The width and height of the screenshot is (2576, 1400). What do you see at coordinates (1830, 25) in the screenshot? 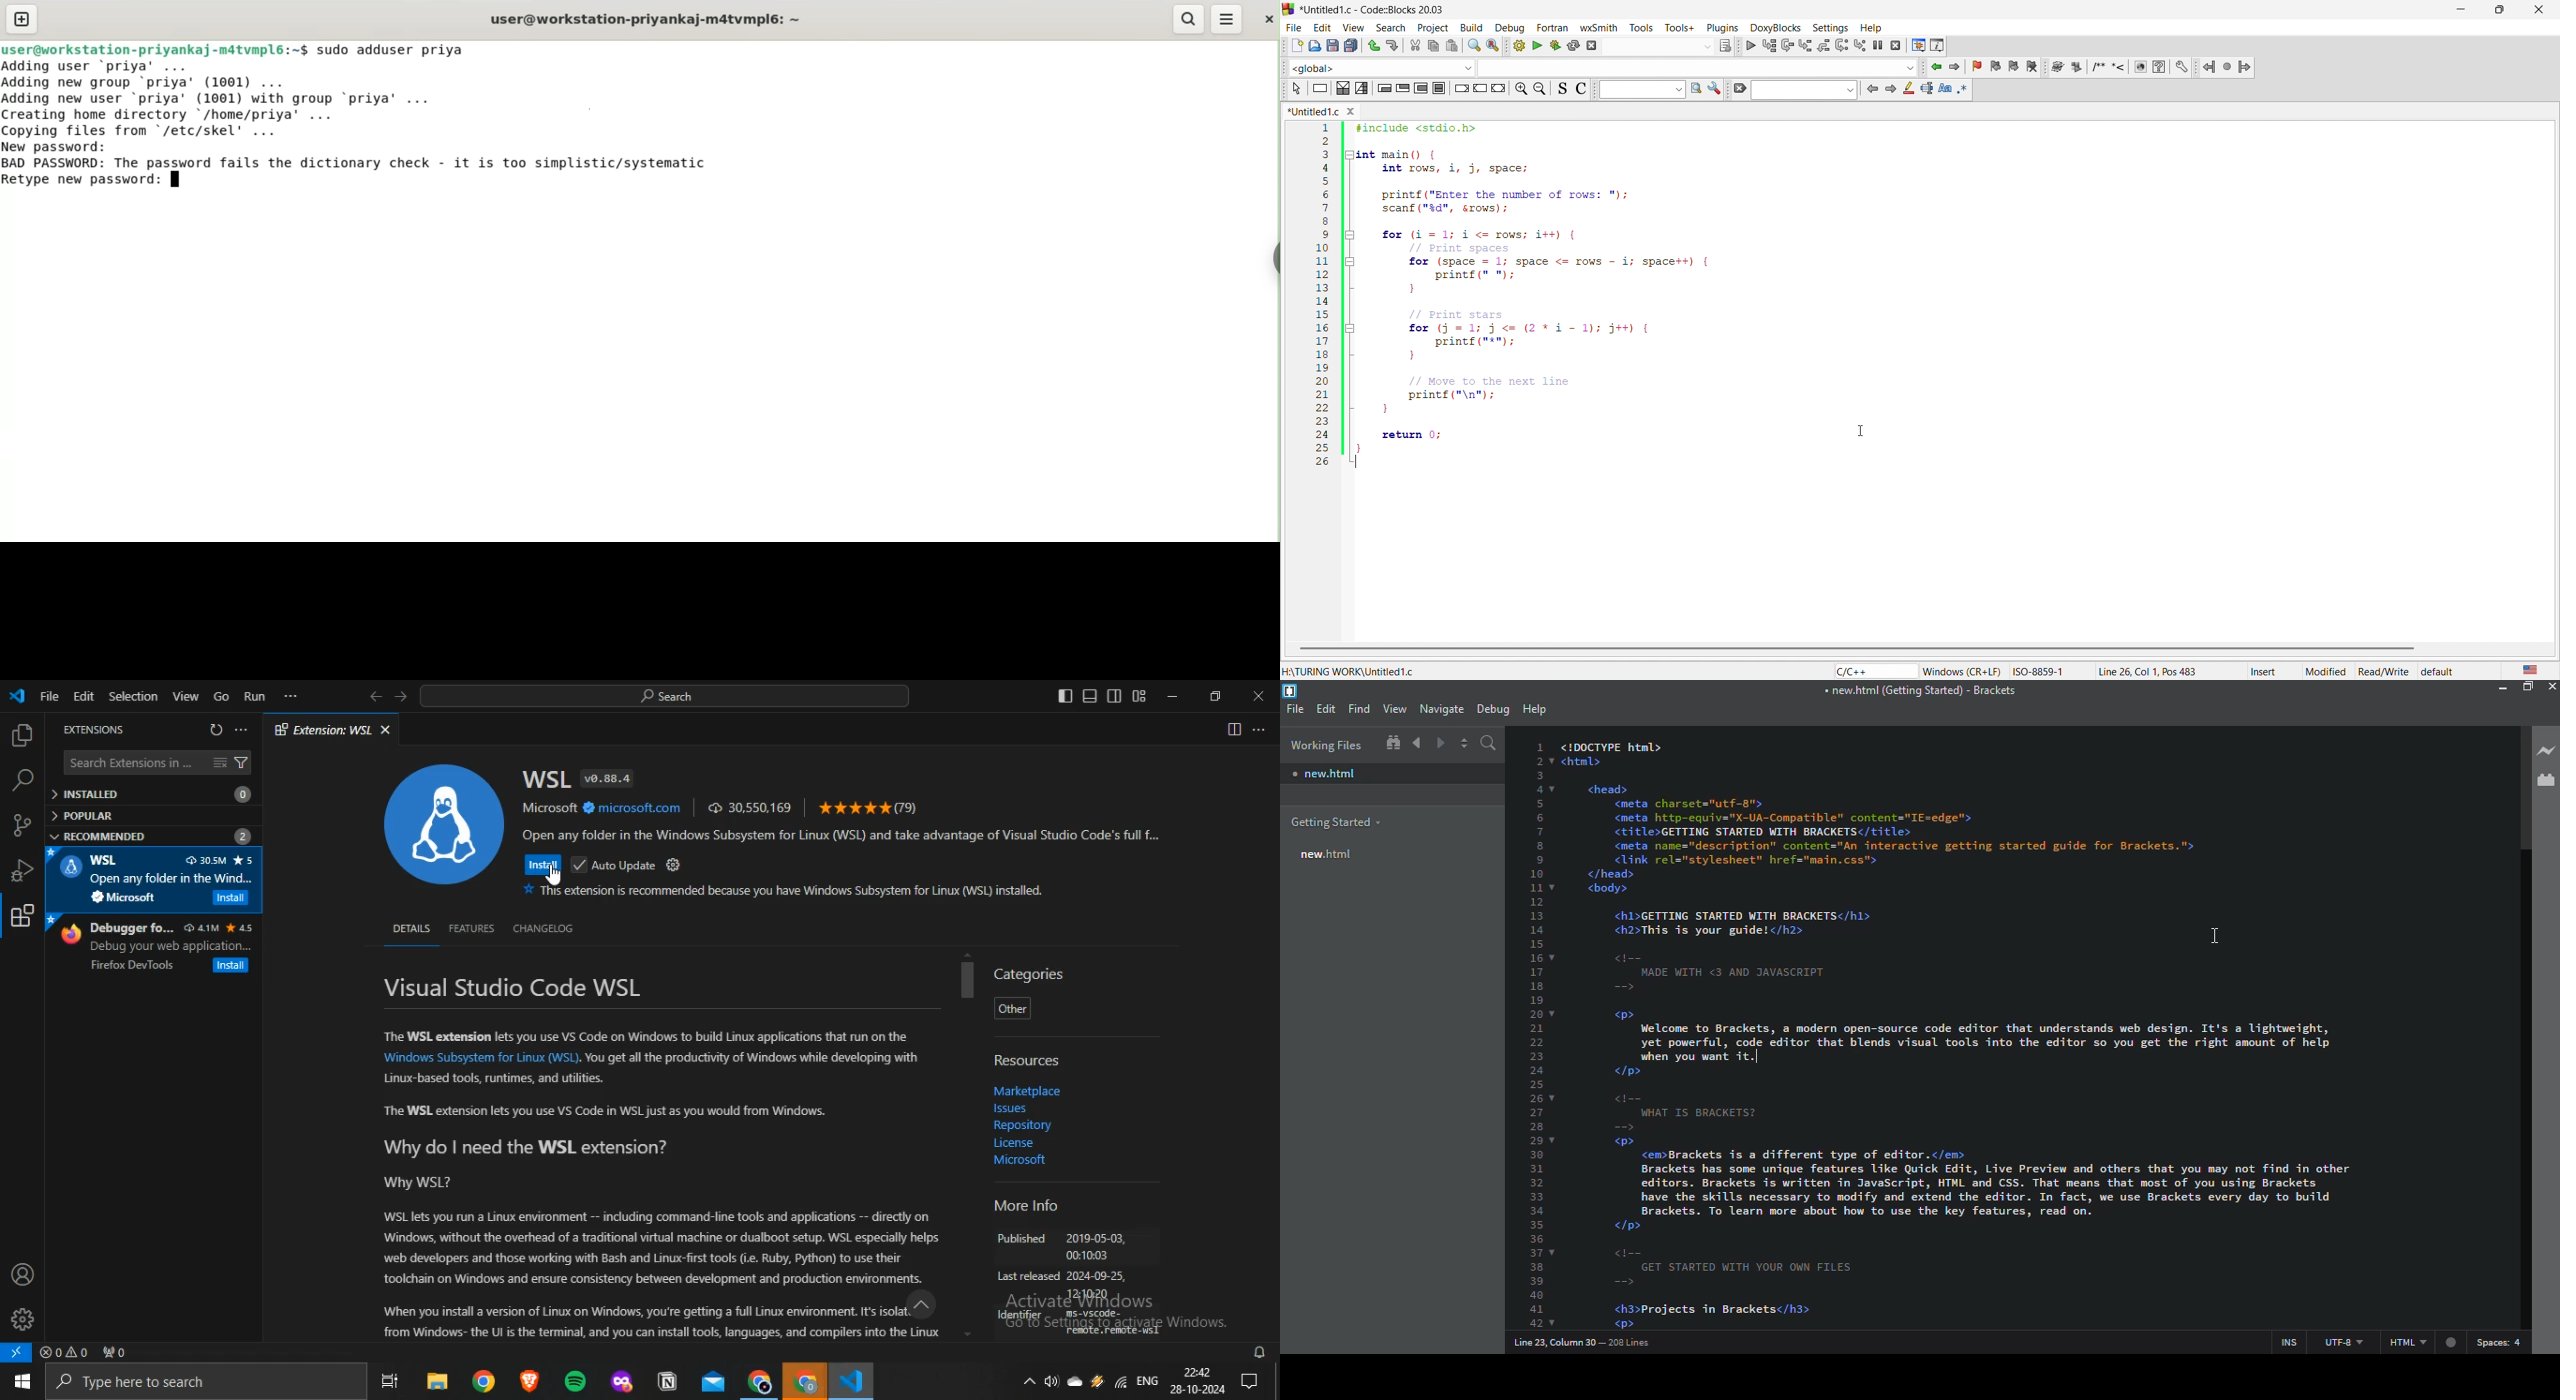
I see `settings` at bounding box center [1830, 25].